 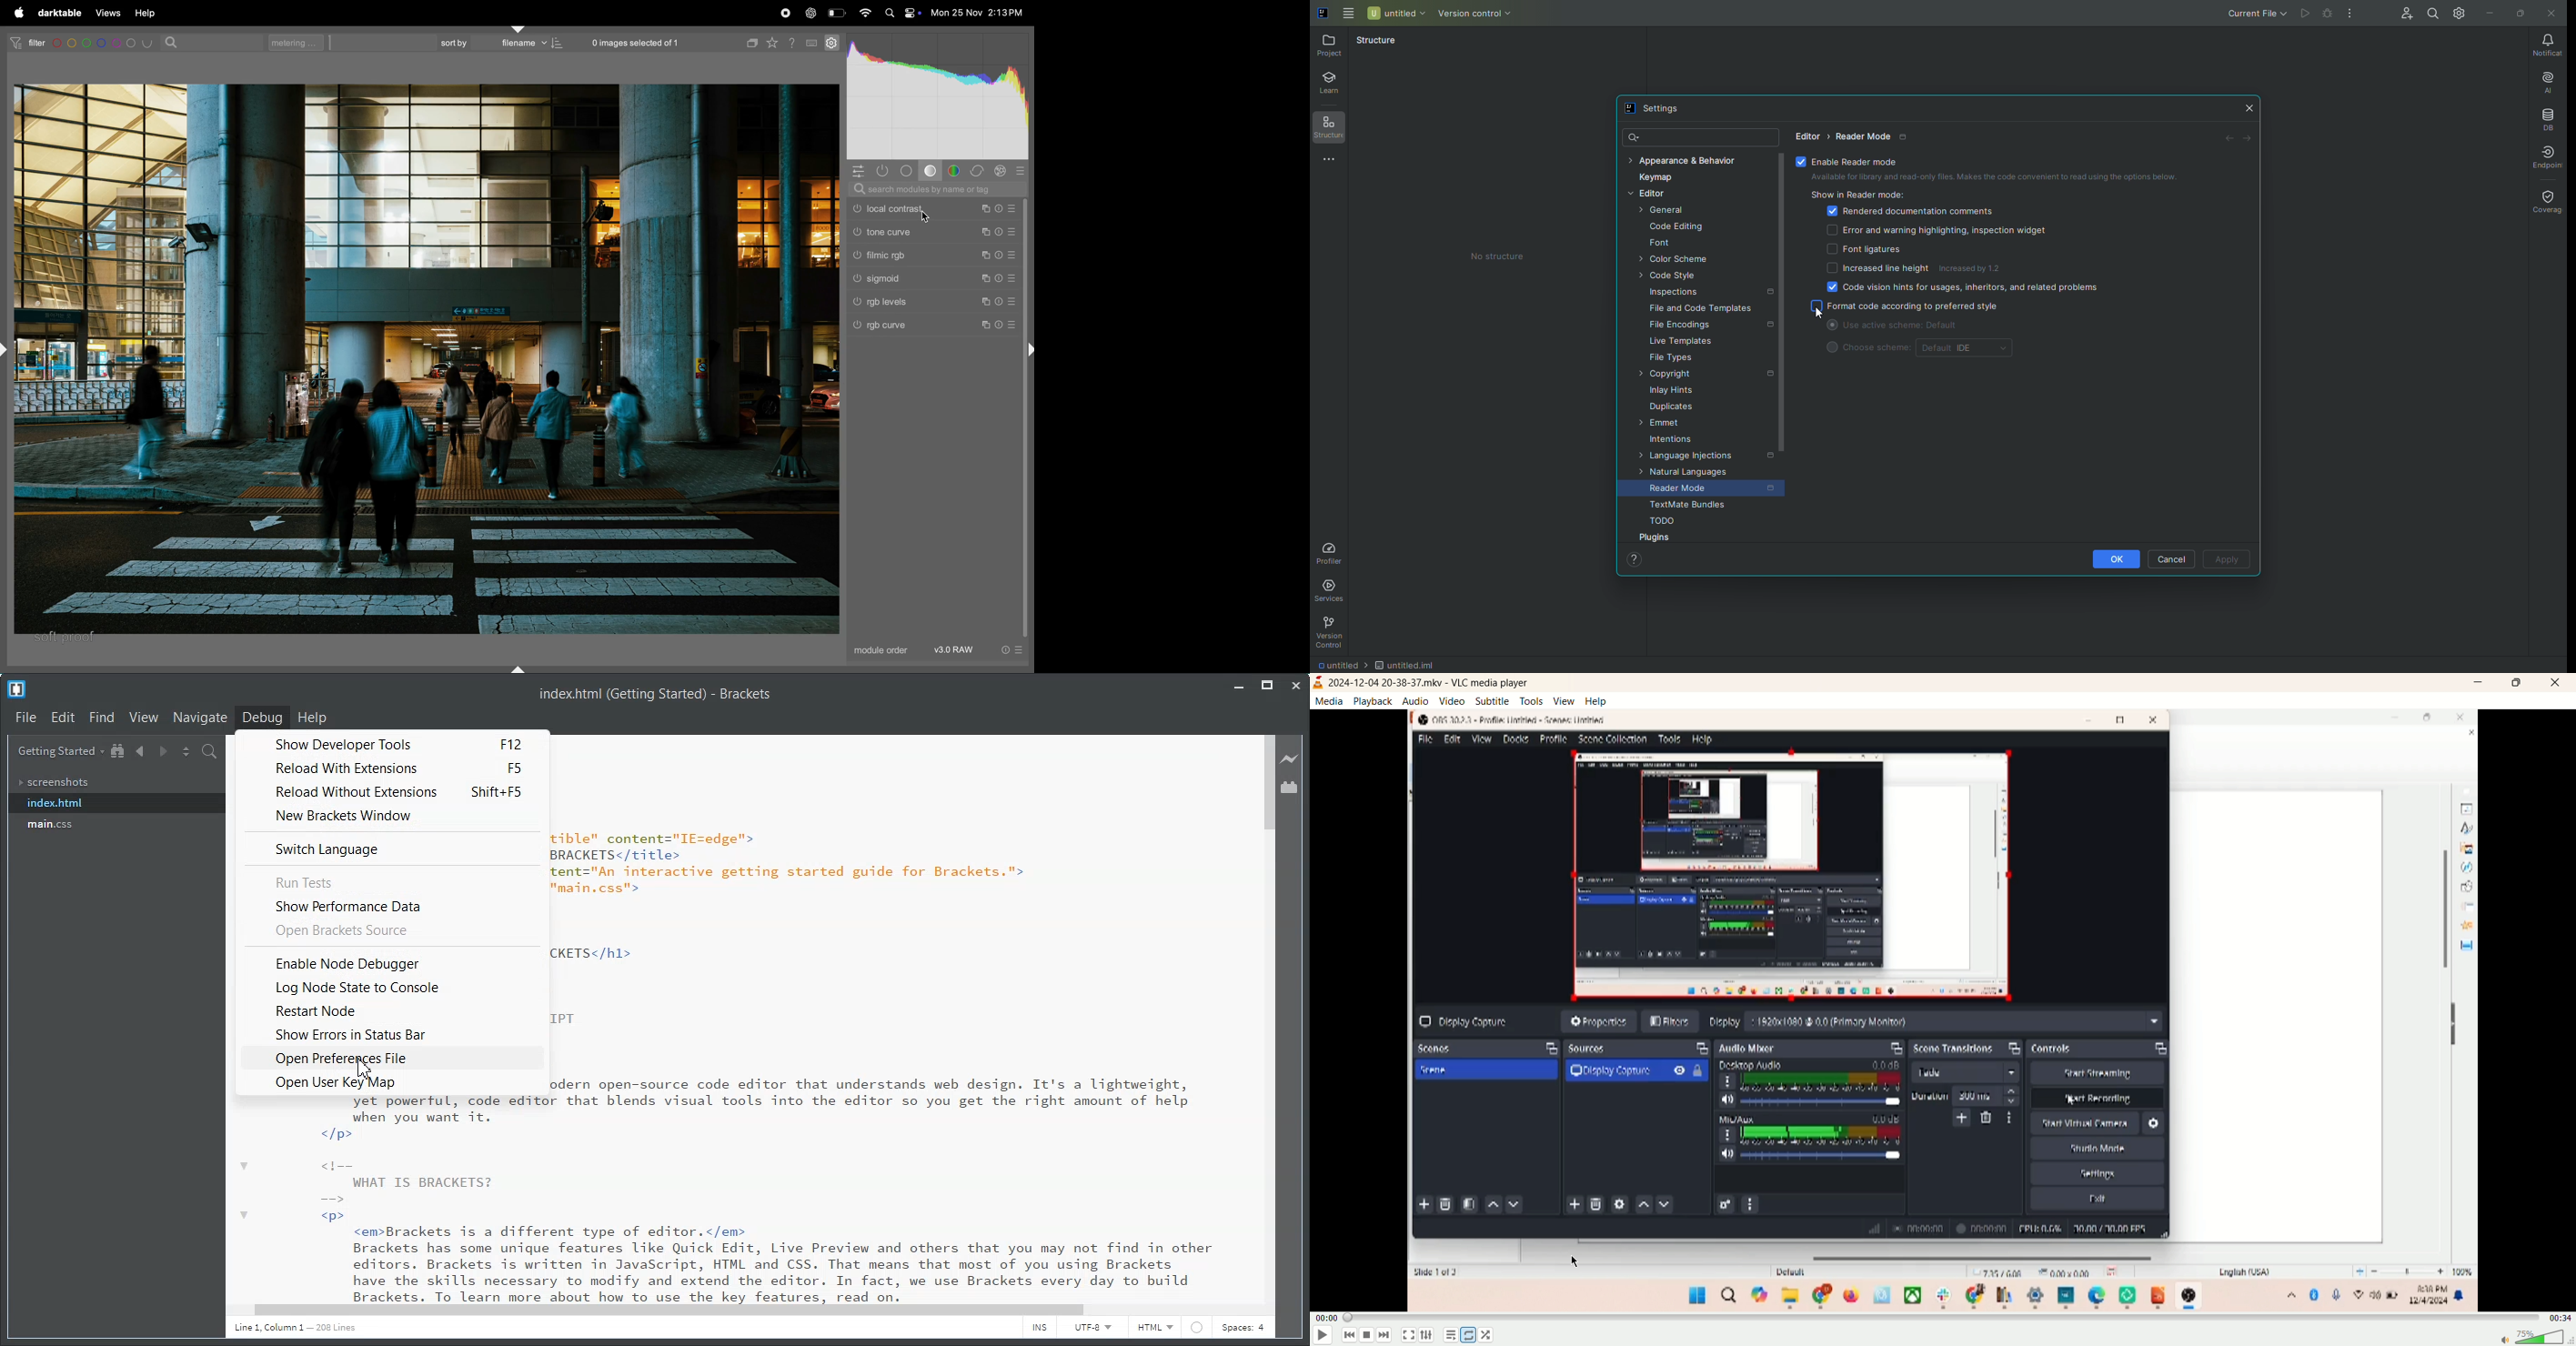 What do you see at coordinates (891, 13) in the screenshot?
I see `spotlight search` at bounding box center [891, 13].